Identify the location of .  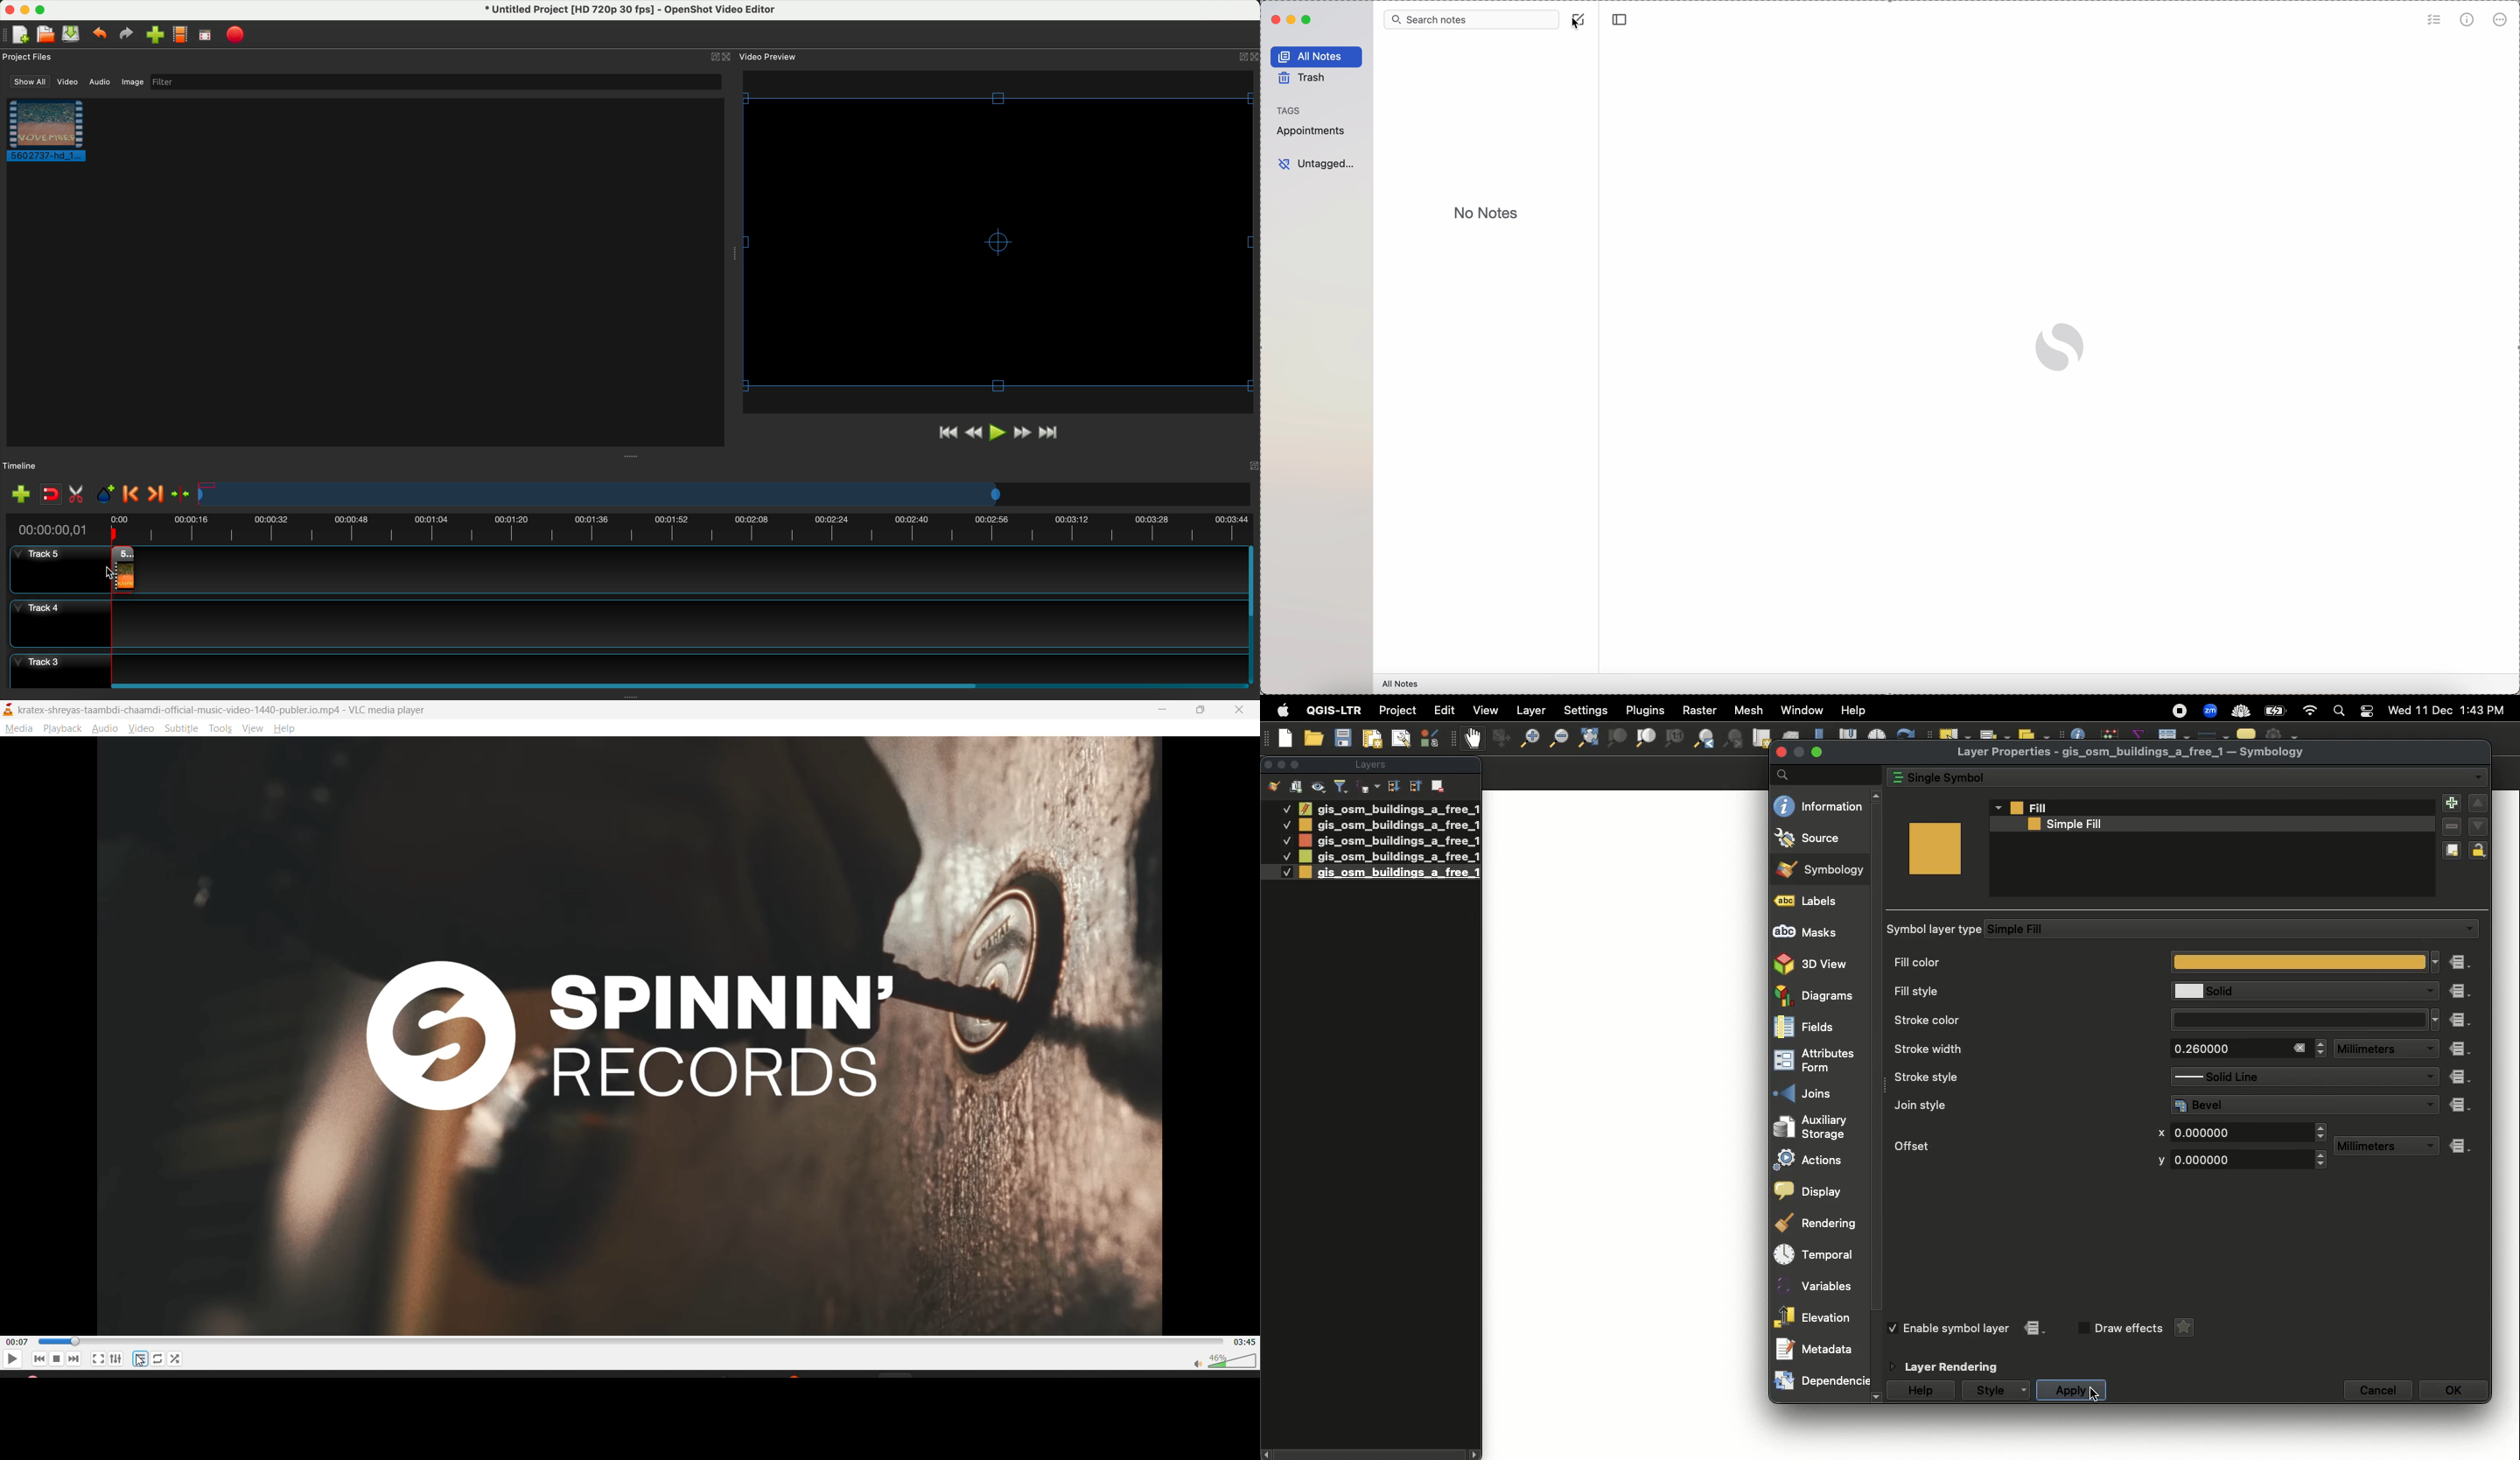
(1455, 738).